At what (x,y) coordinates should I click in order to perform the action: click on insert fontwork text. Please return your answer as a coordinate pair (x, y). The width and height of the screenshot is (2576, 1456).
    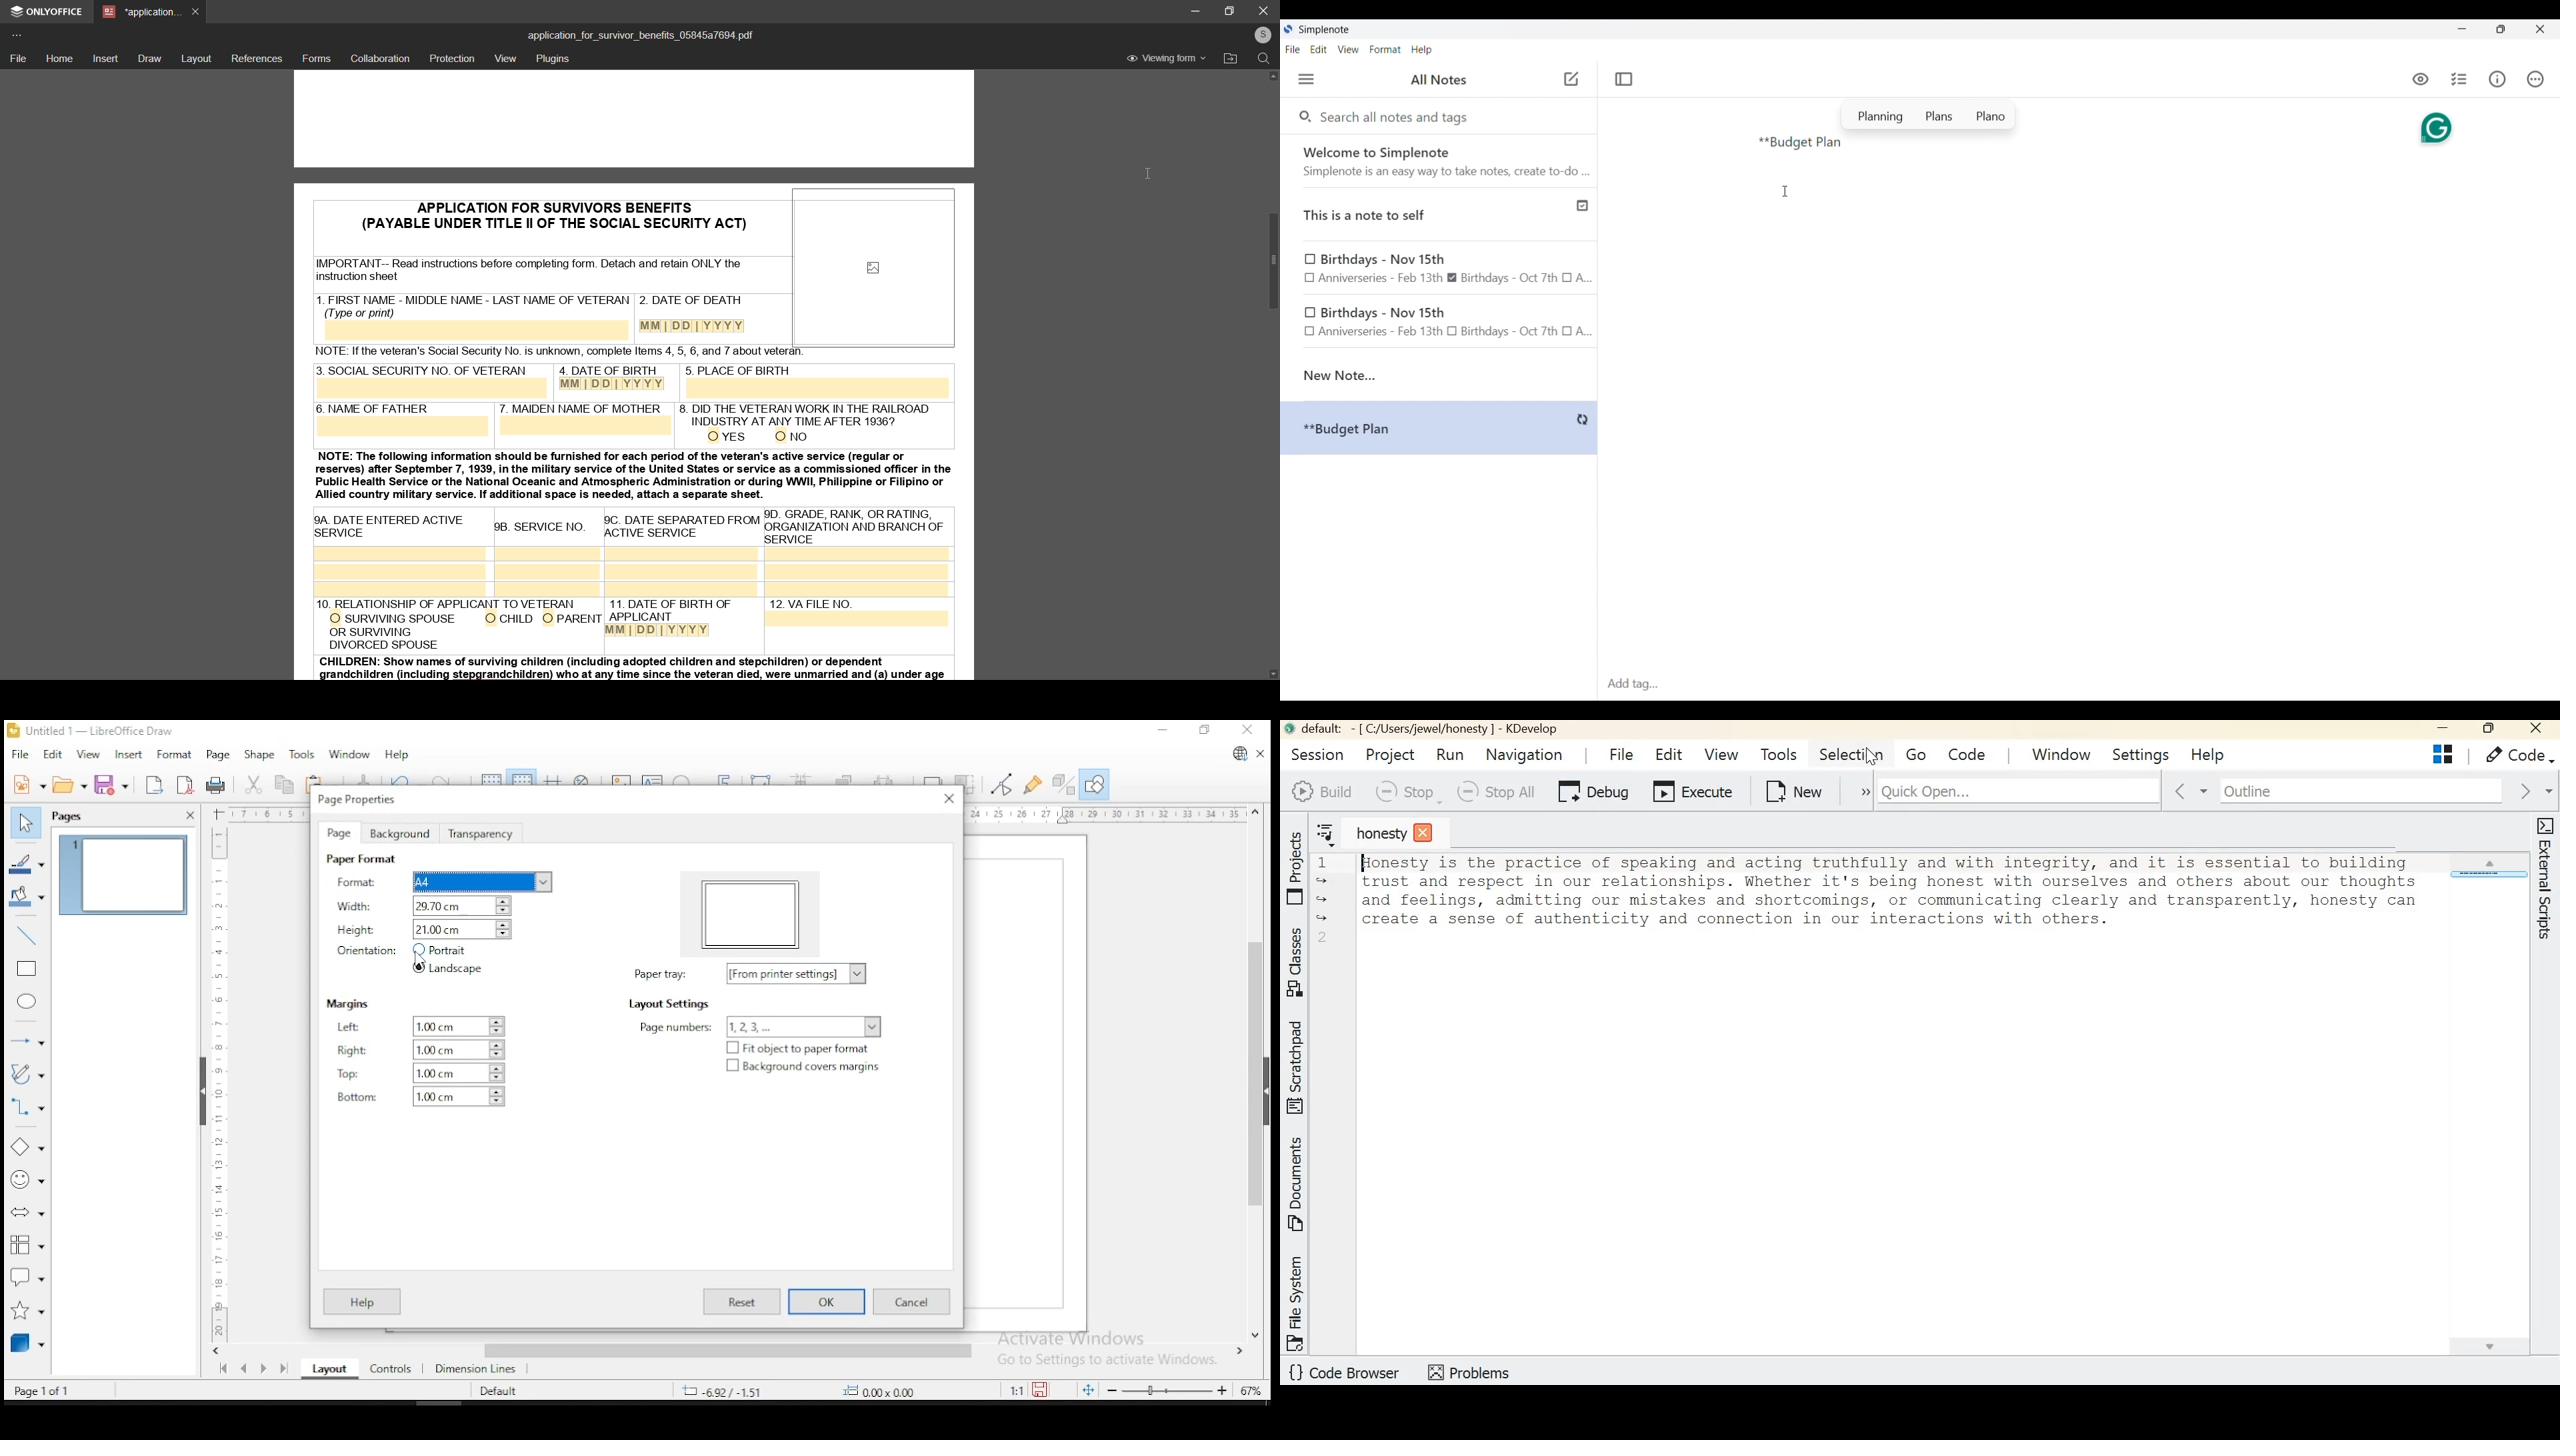
    Looking at the image, I should click on (726, 777).